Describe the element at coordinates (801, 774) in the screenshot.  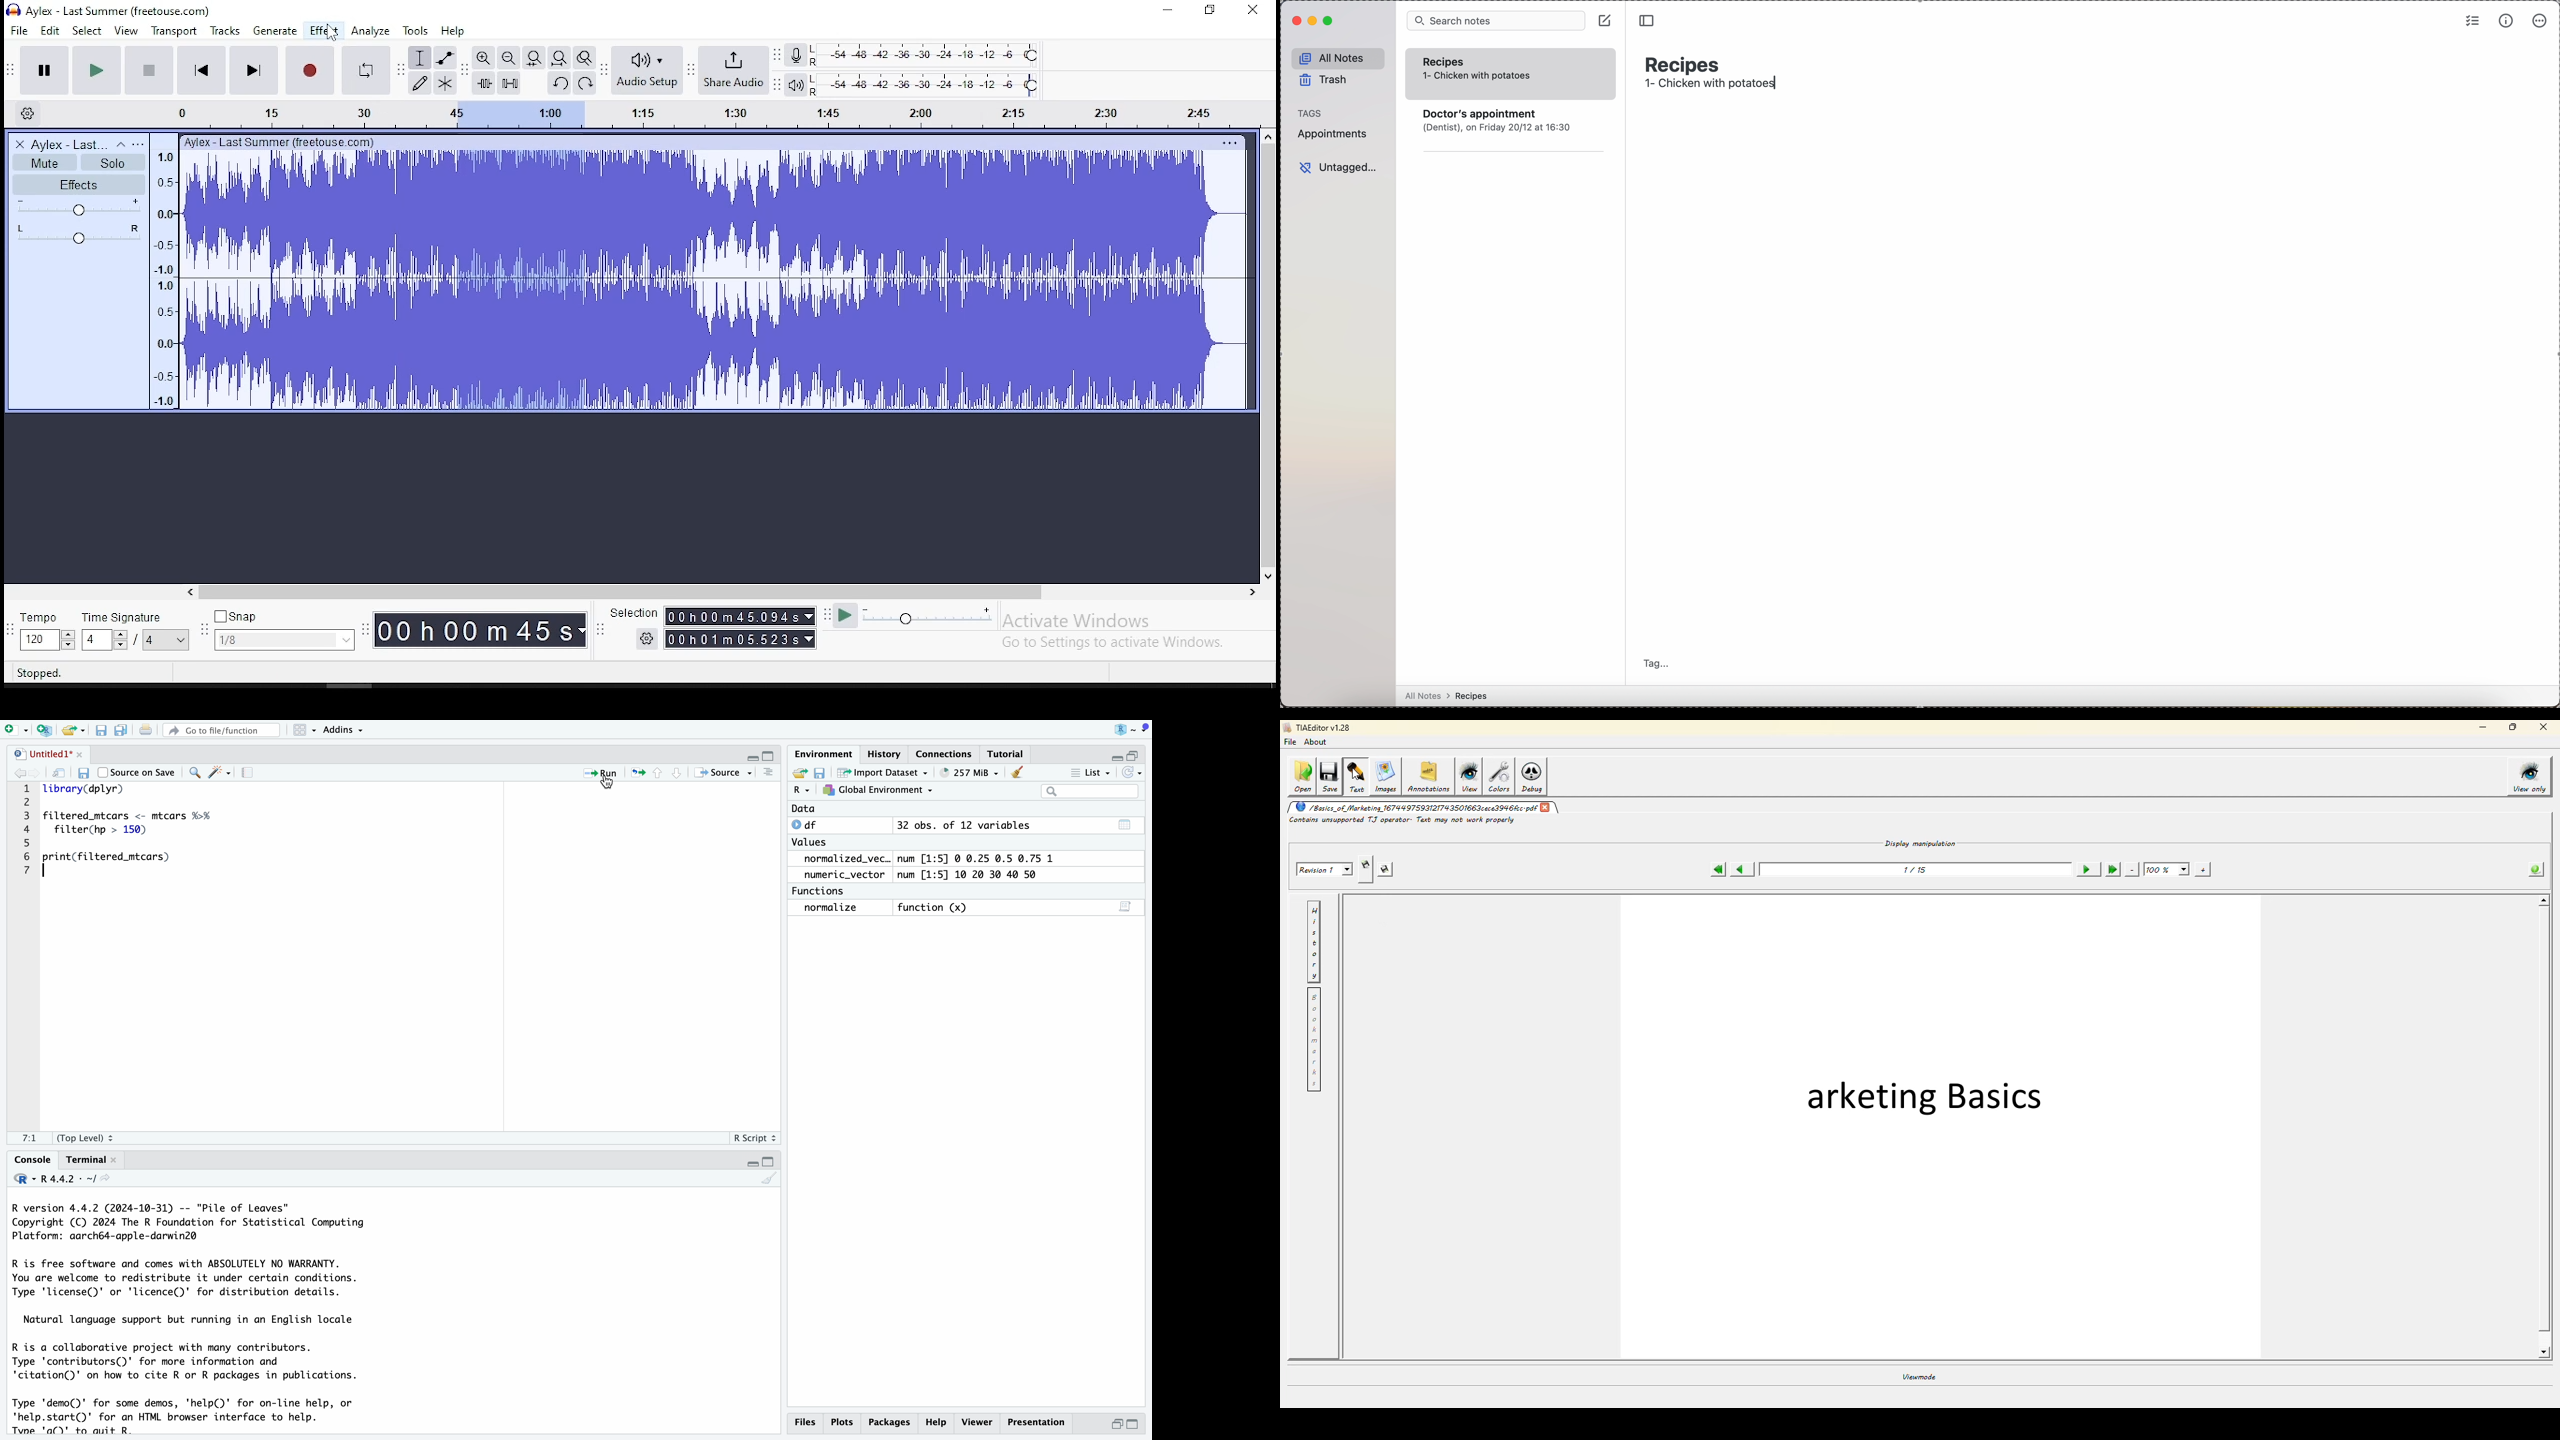
I see `open file` at that location.